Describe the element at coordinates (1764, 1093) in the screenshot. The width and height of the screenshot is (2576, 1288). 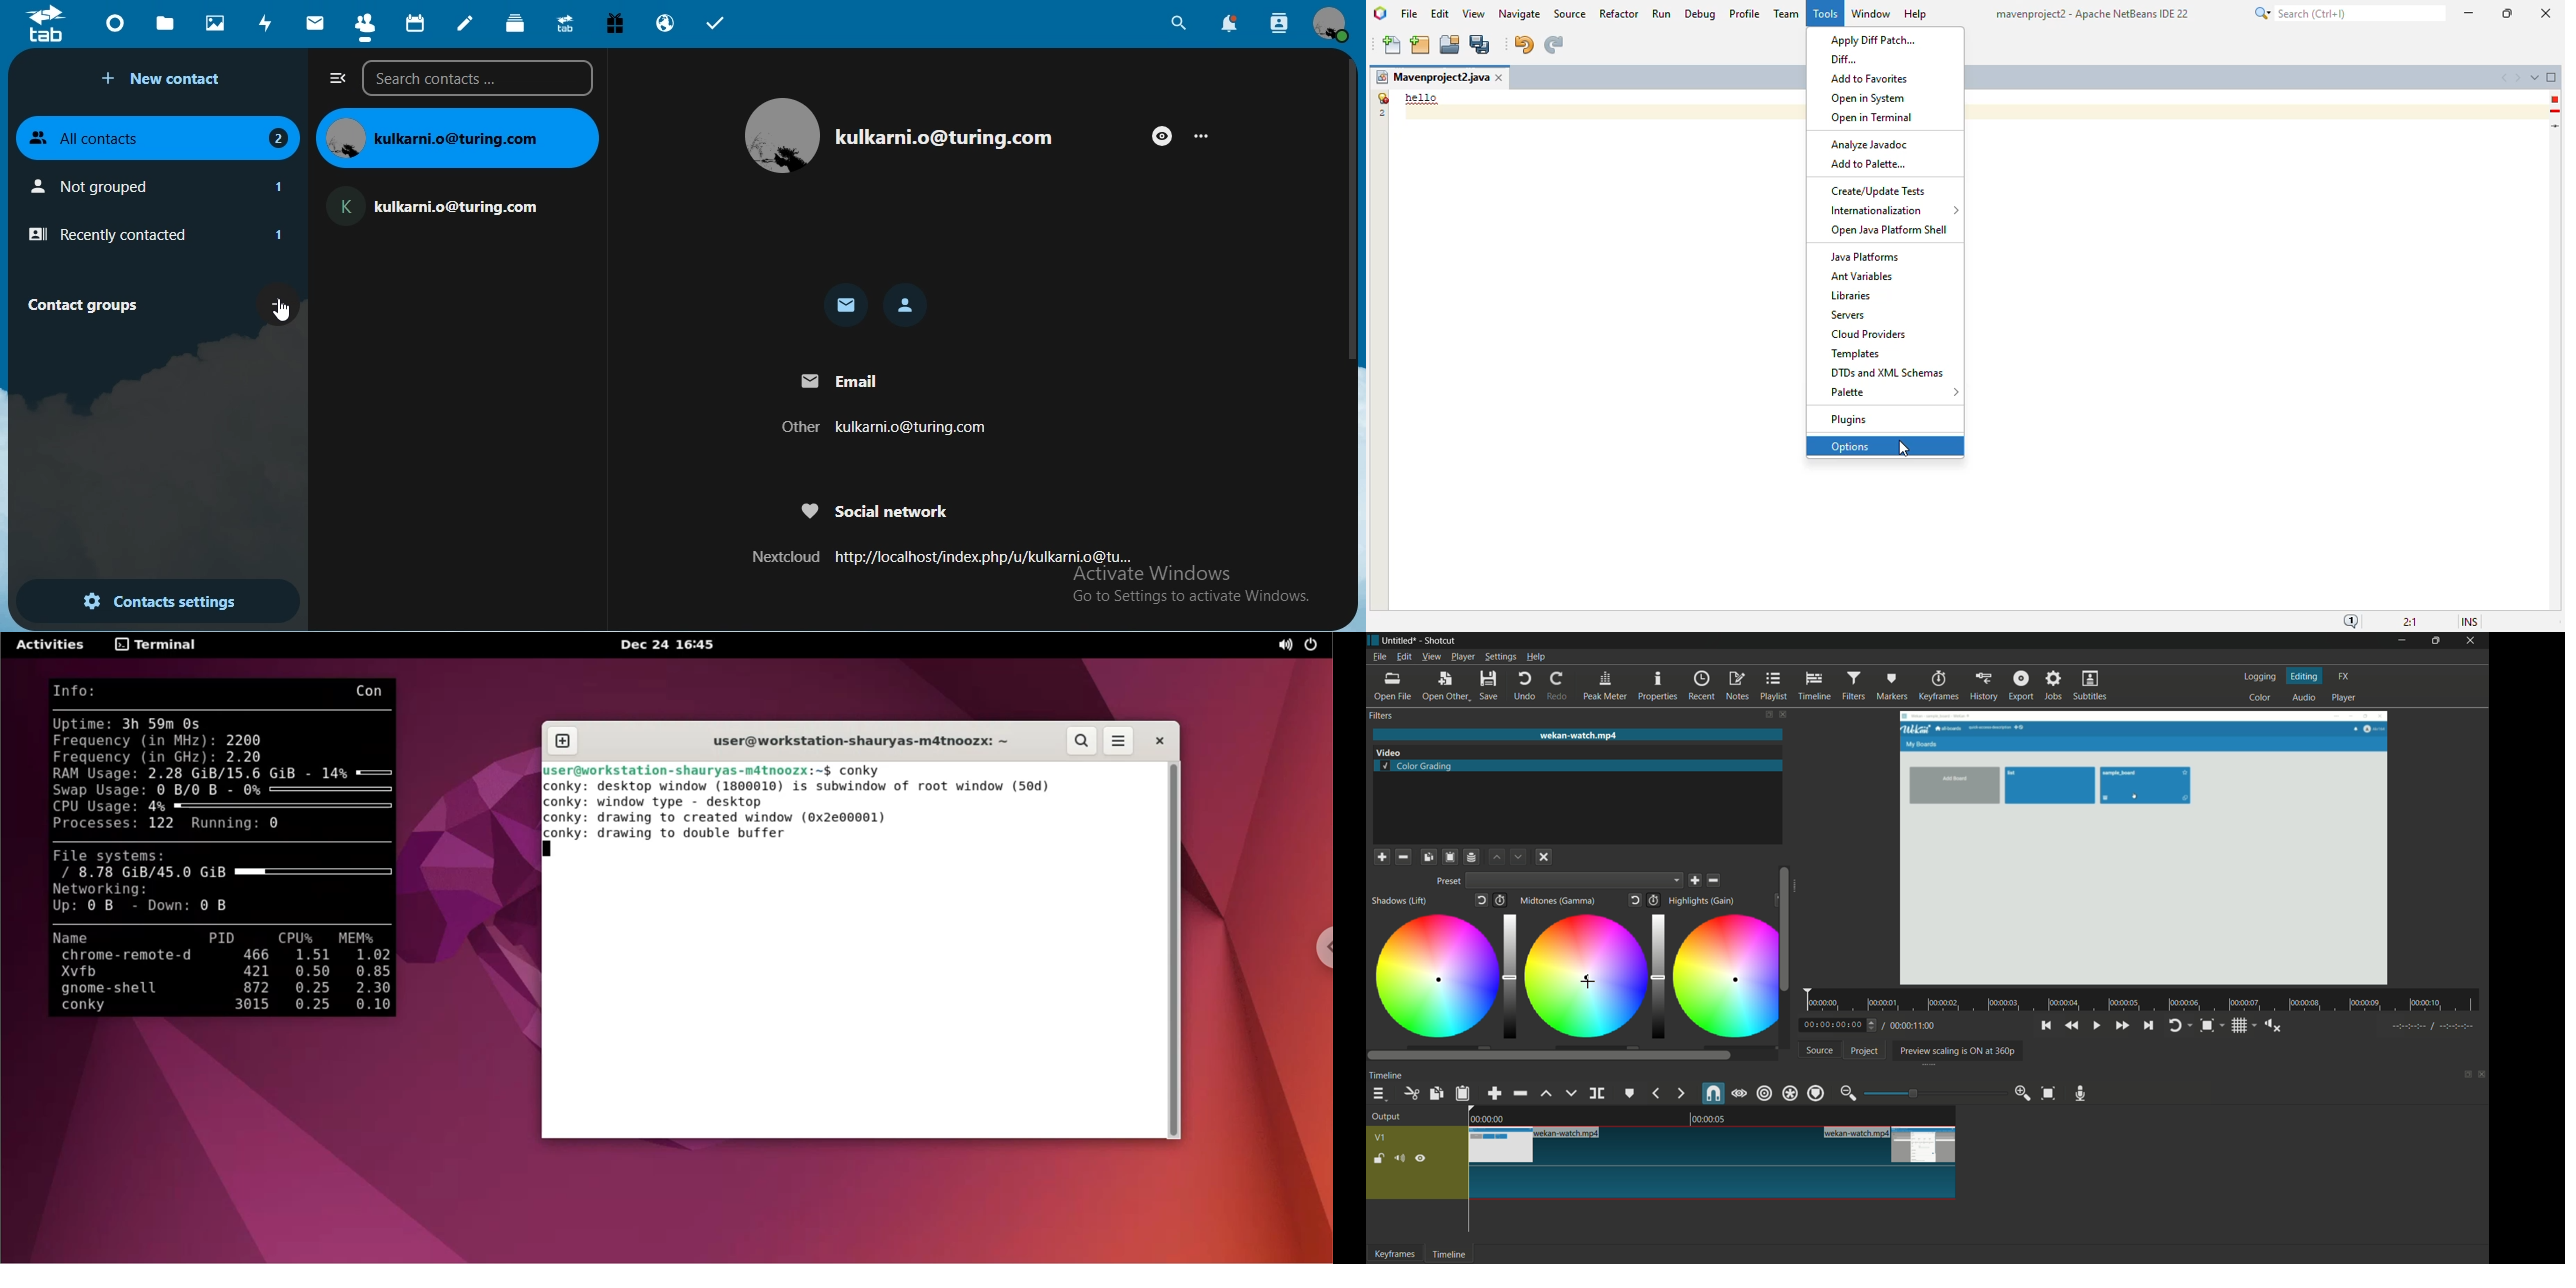
I see `ripple` at that location.